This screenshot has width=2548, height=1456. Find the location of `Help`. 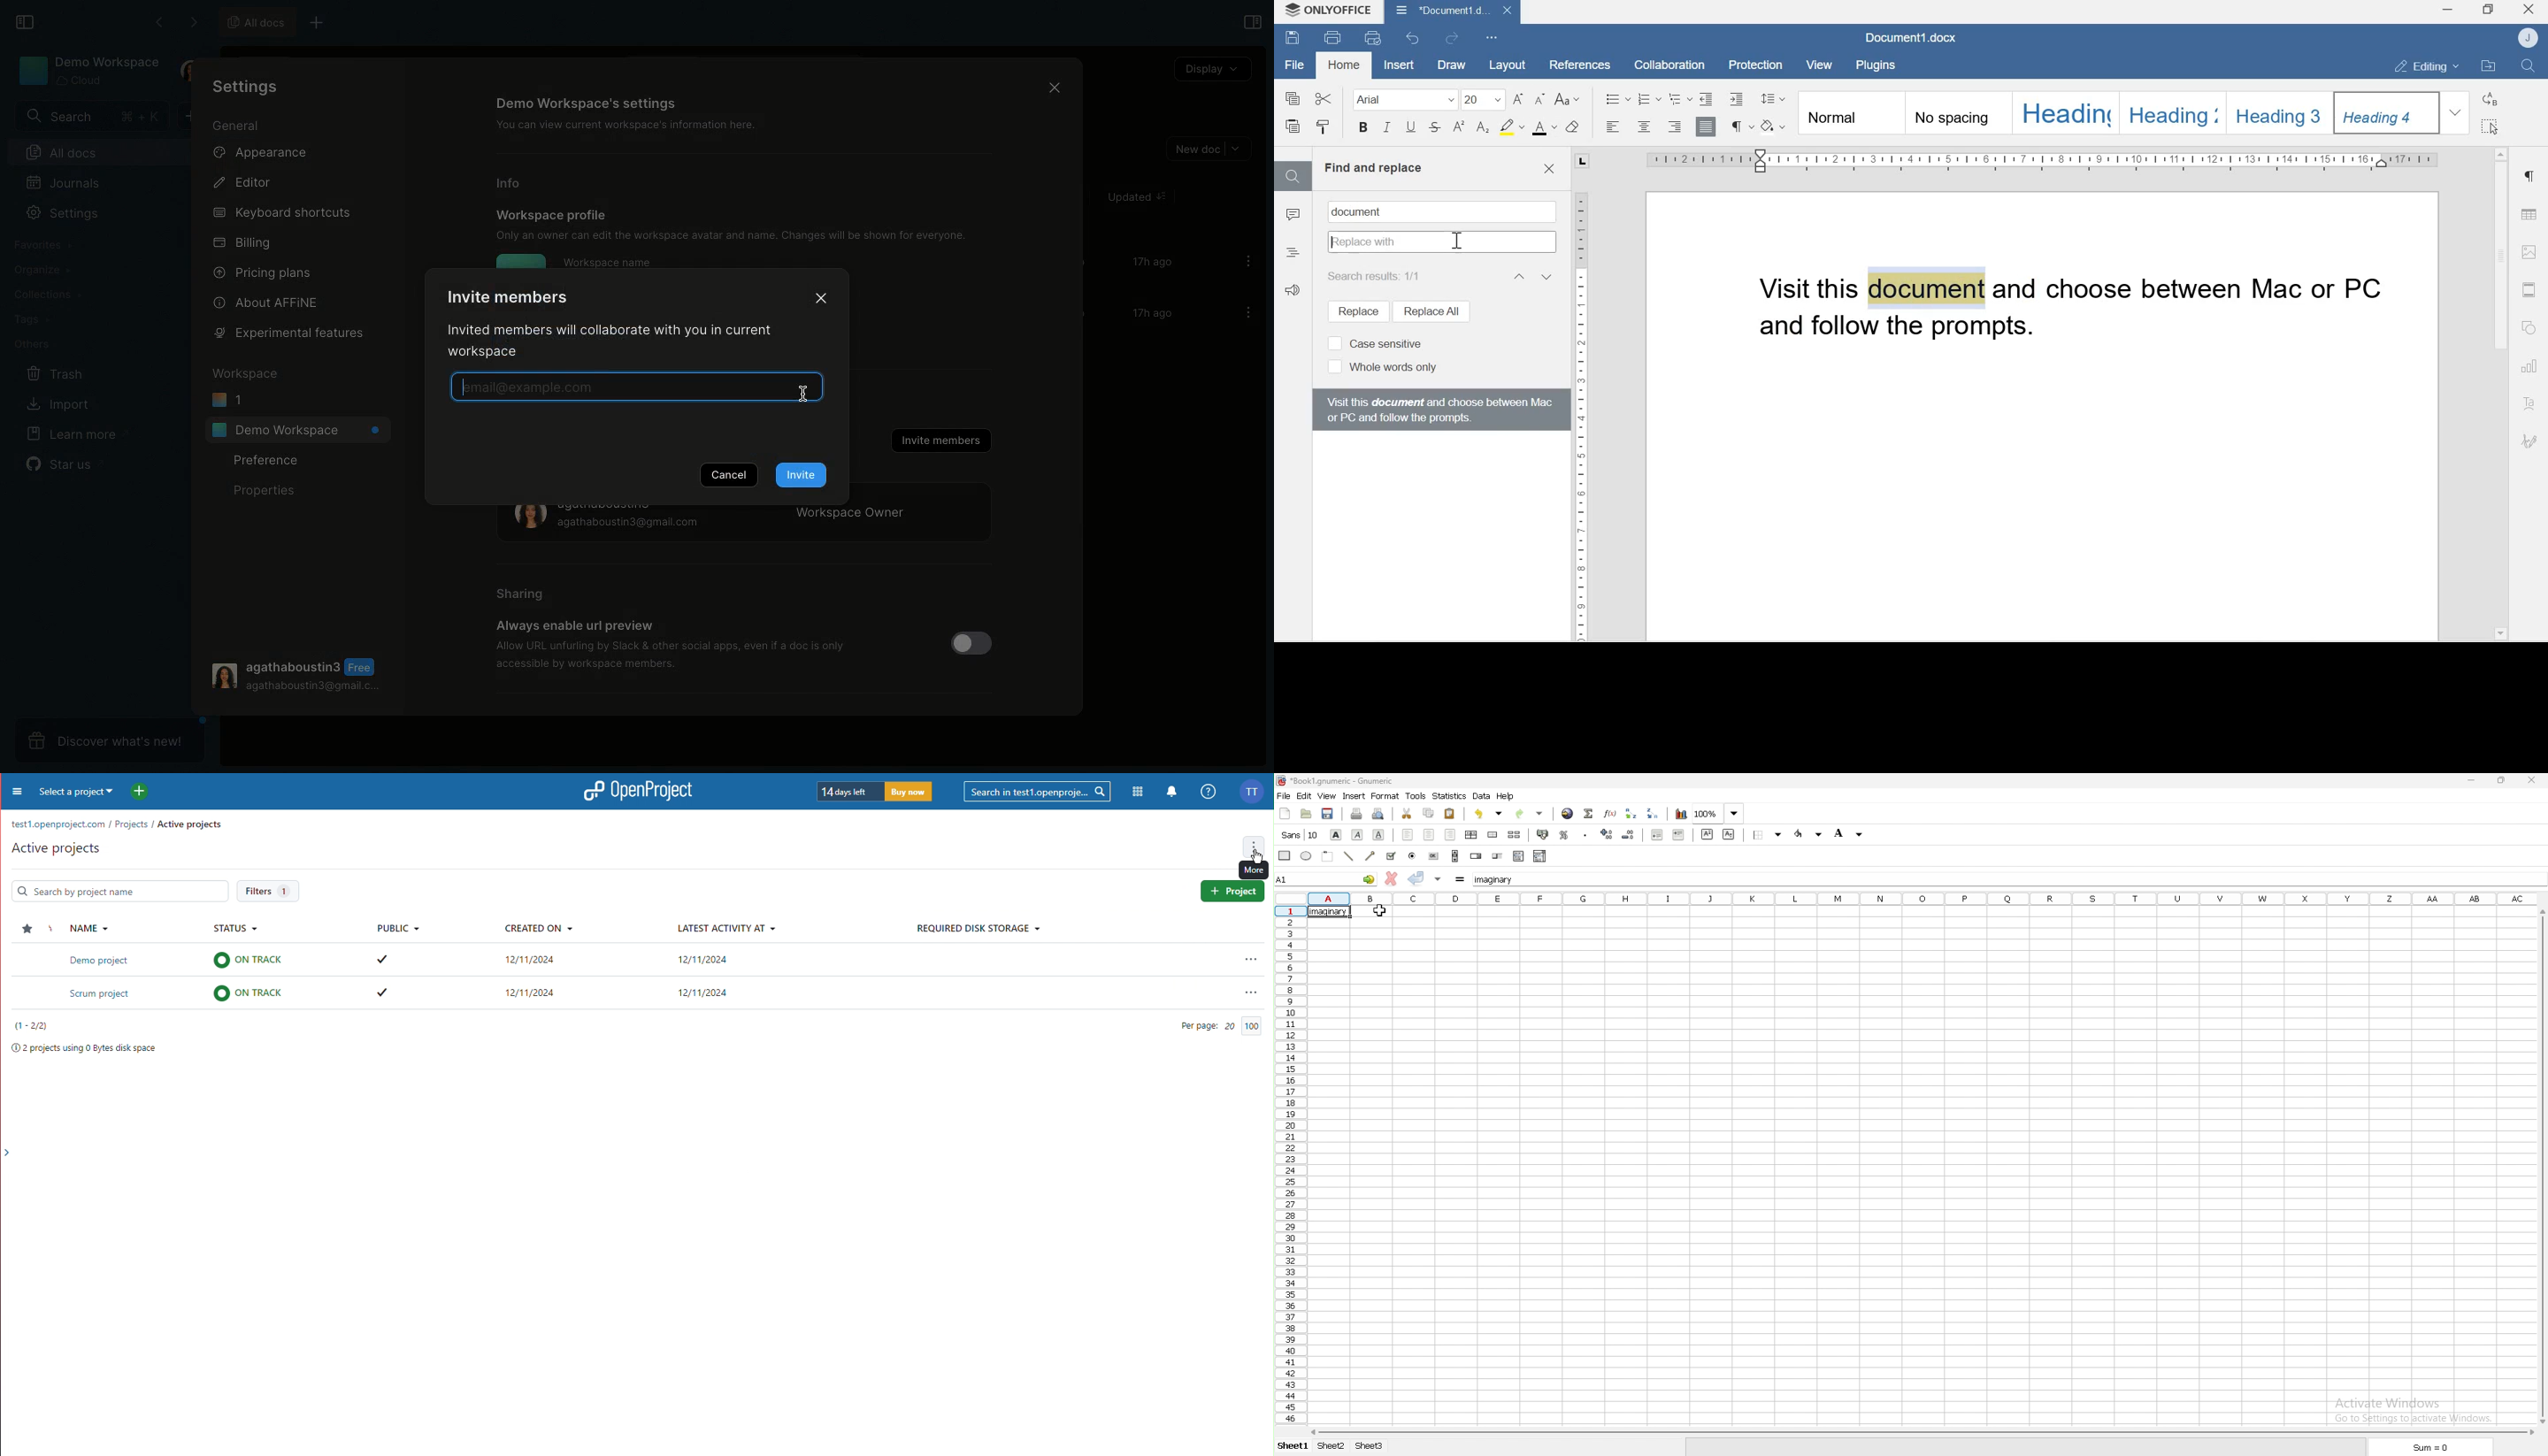

Help is located at coordinates (1208, 793).